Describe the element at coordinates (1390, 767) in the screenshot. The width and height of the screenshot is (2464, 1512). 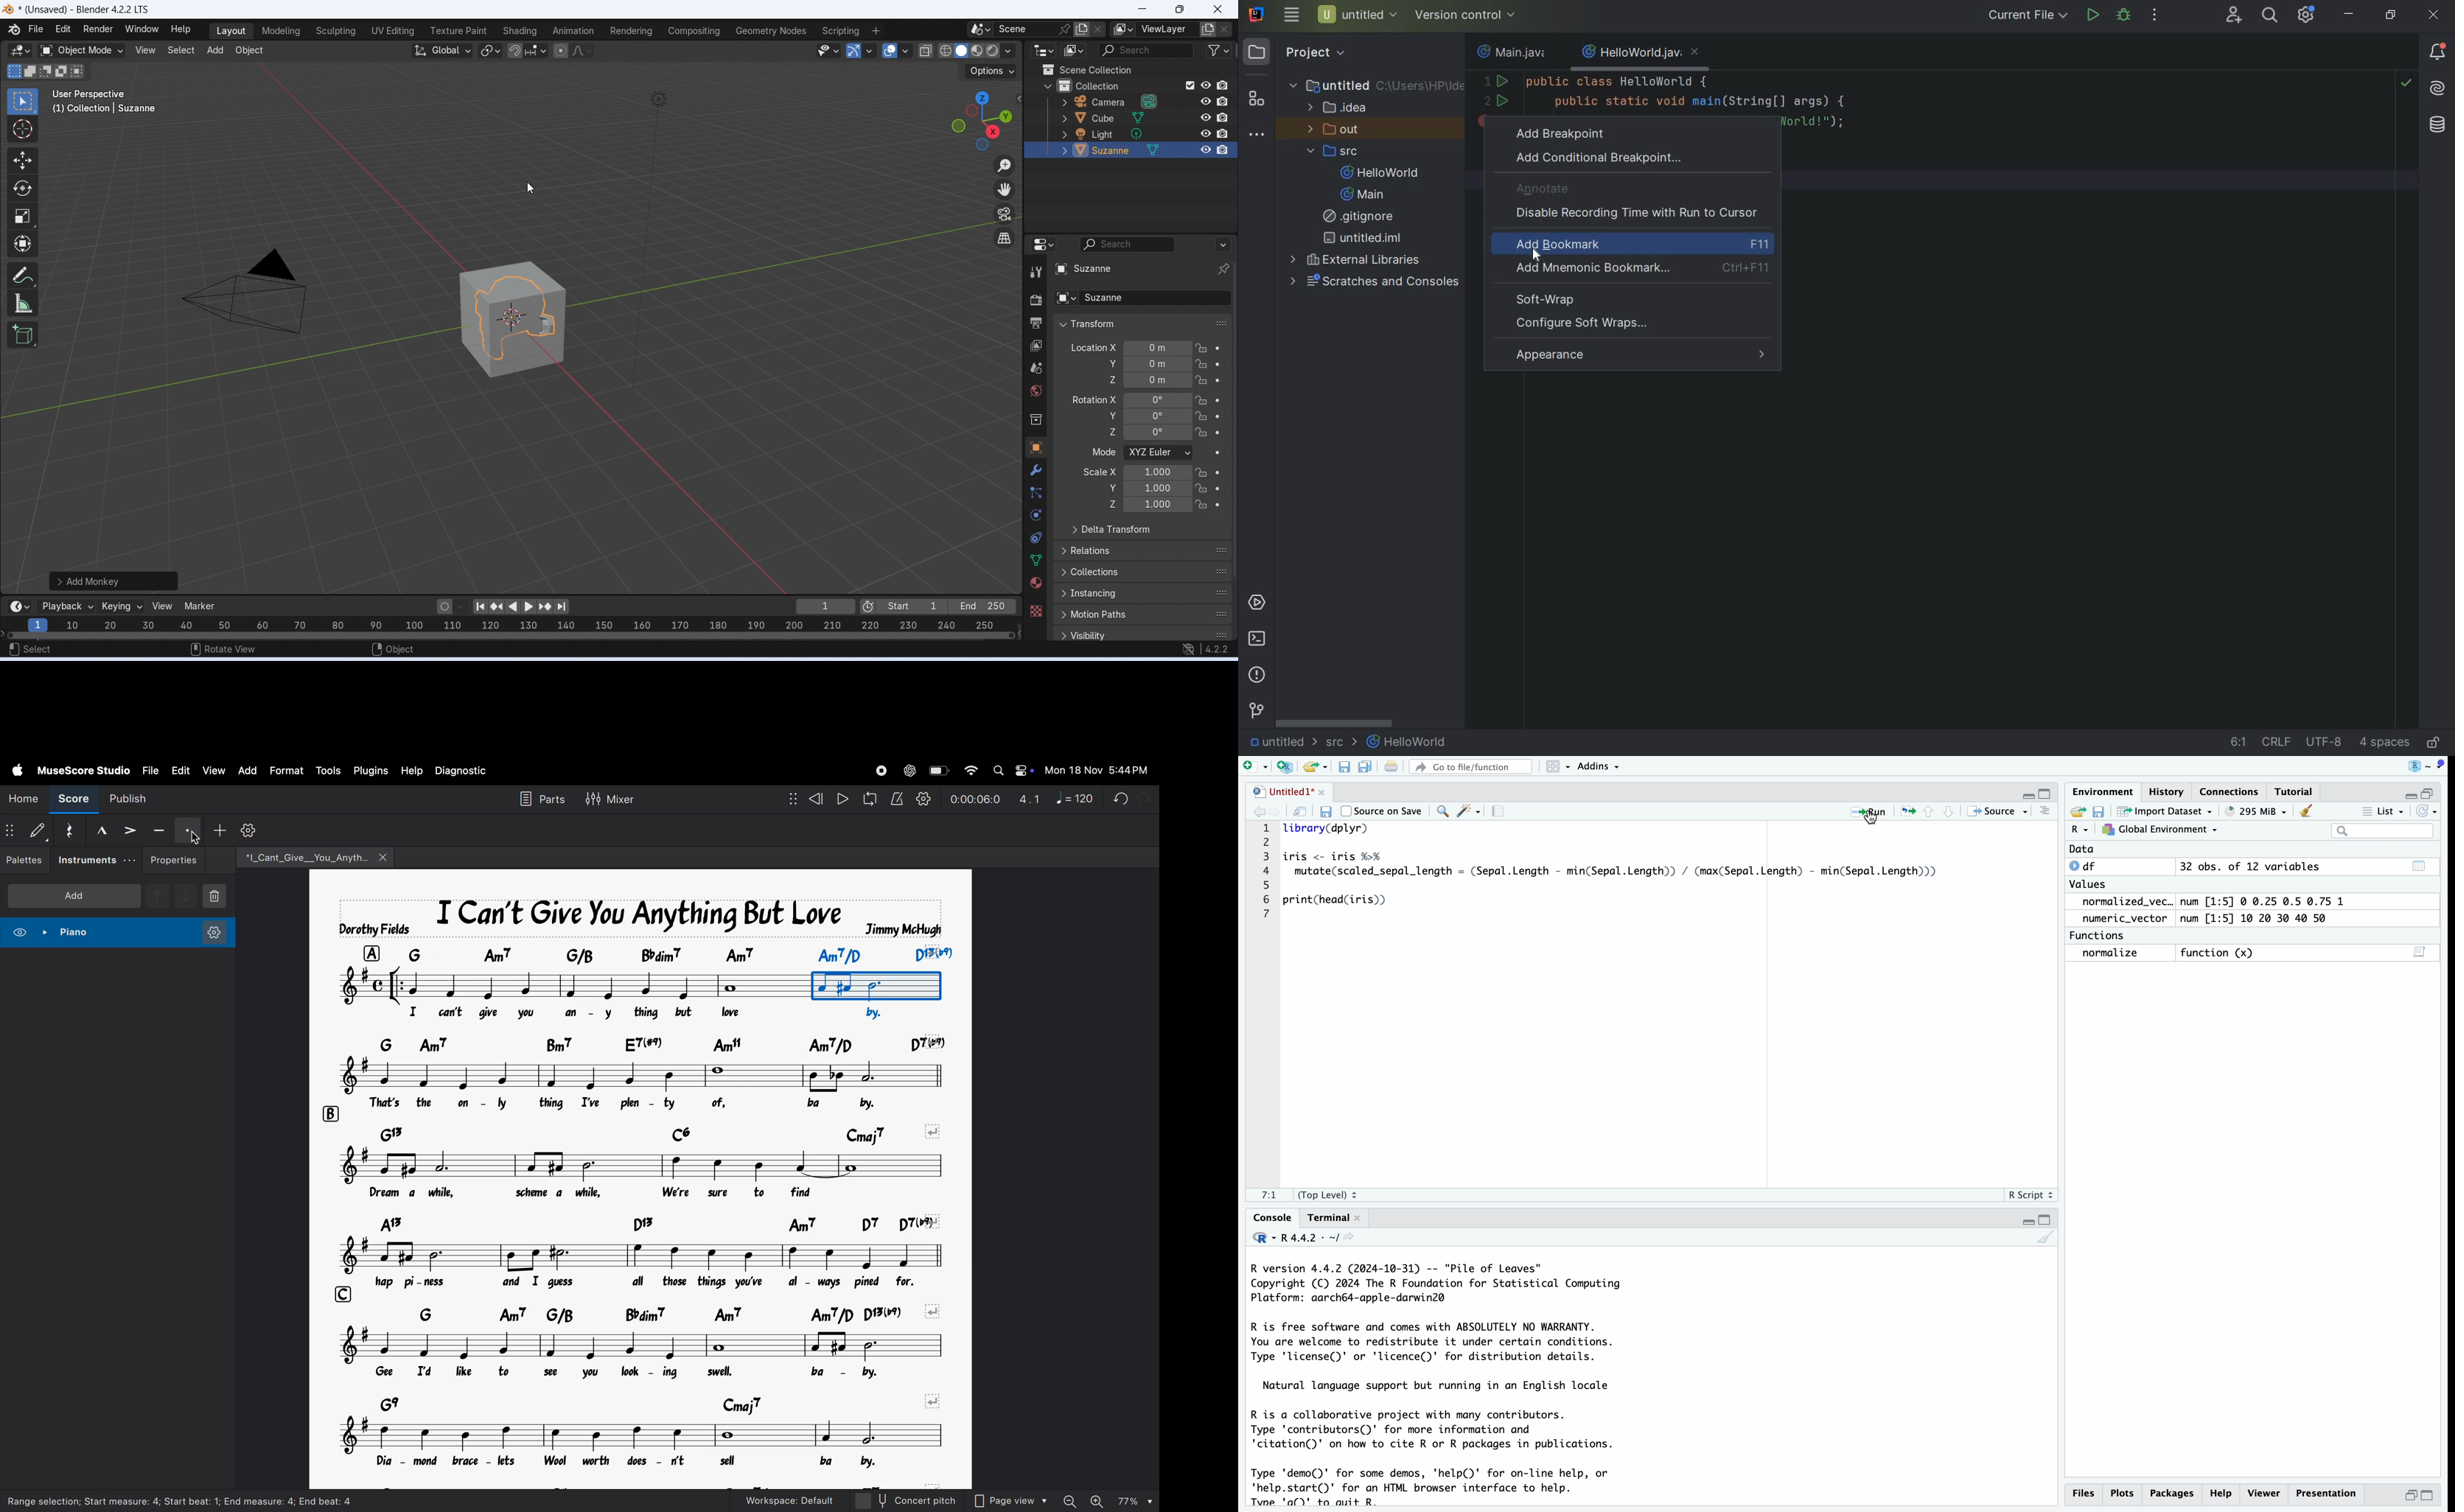
I see `Print` at that location.